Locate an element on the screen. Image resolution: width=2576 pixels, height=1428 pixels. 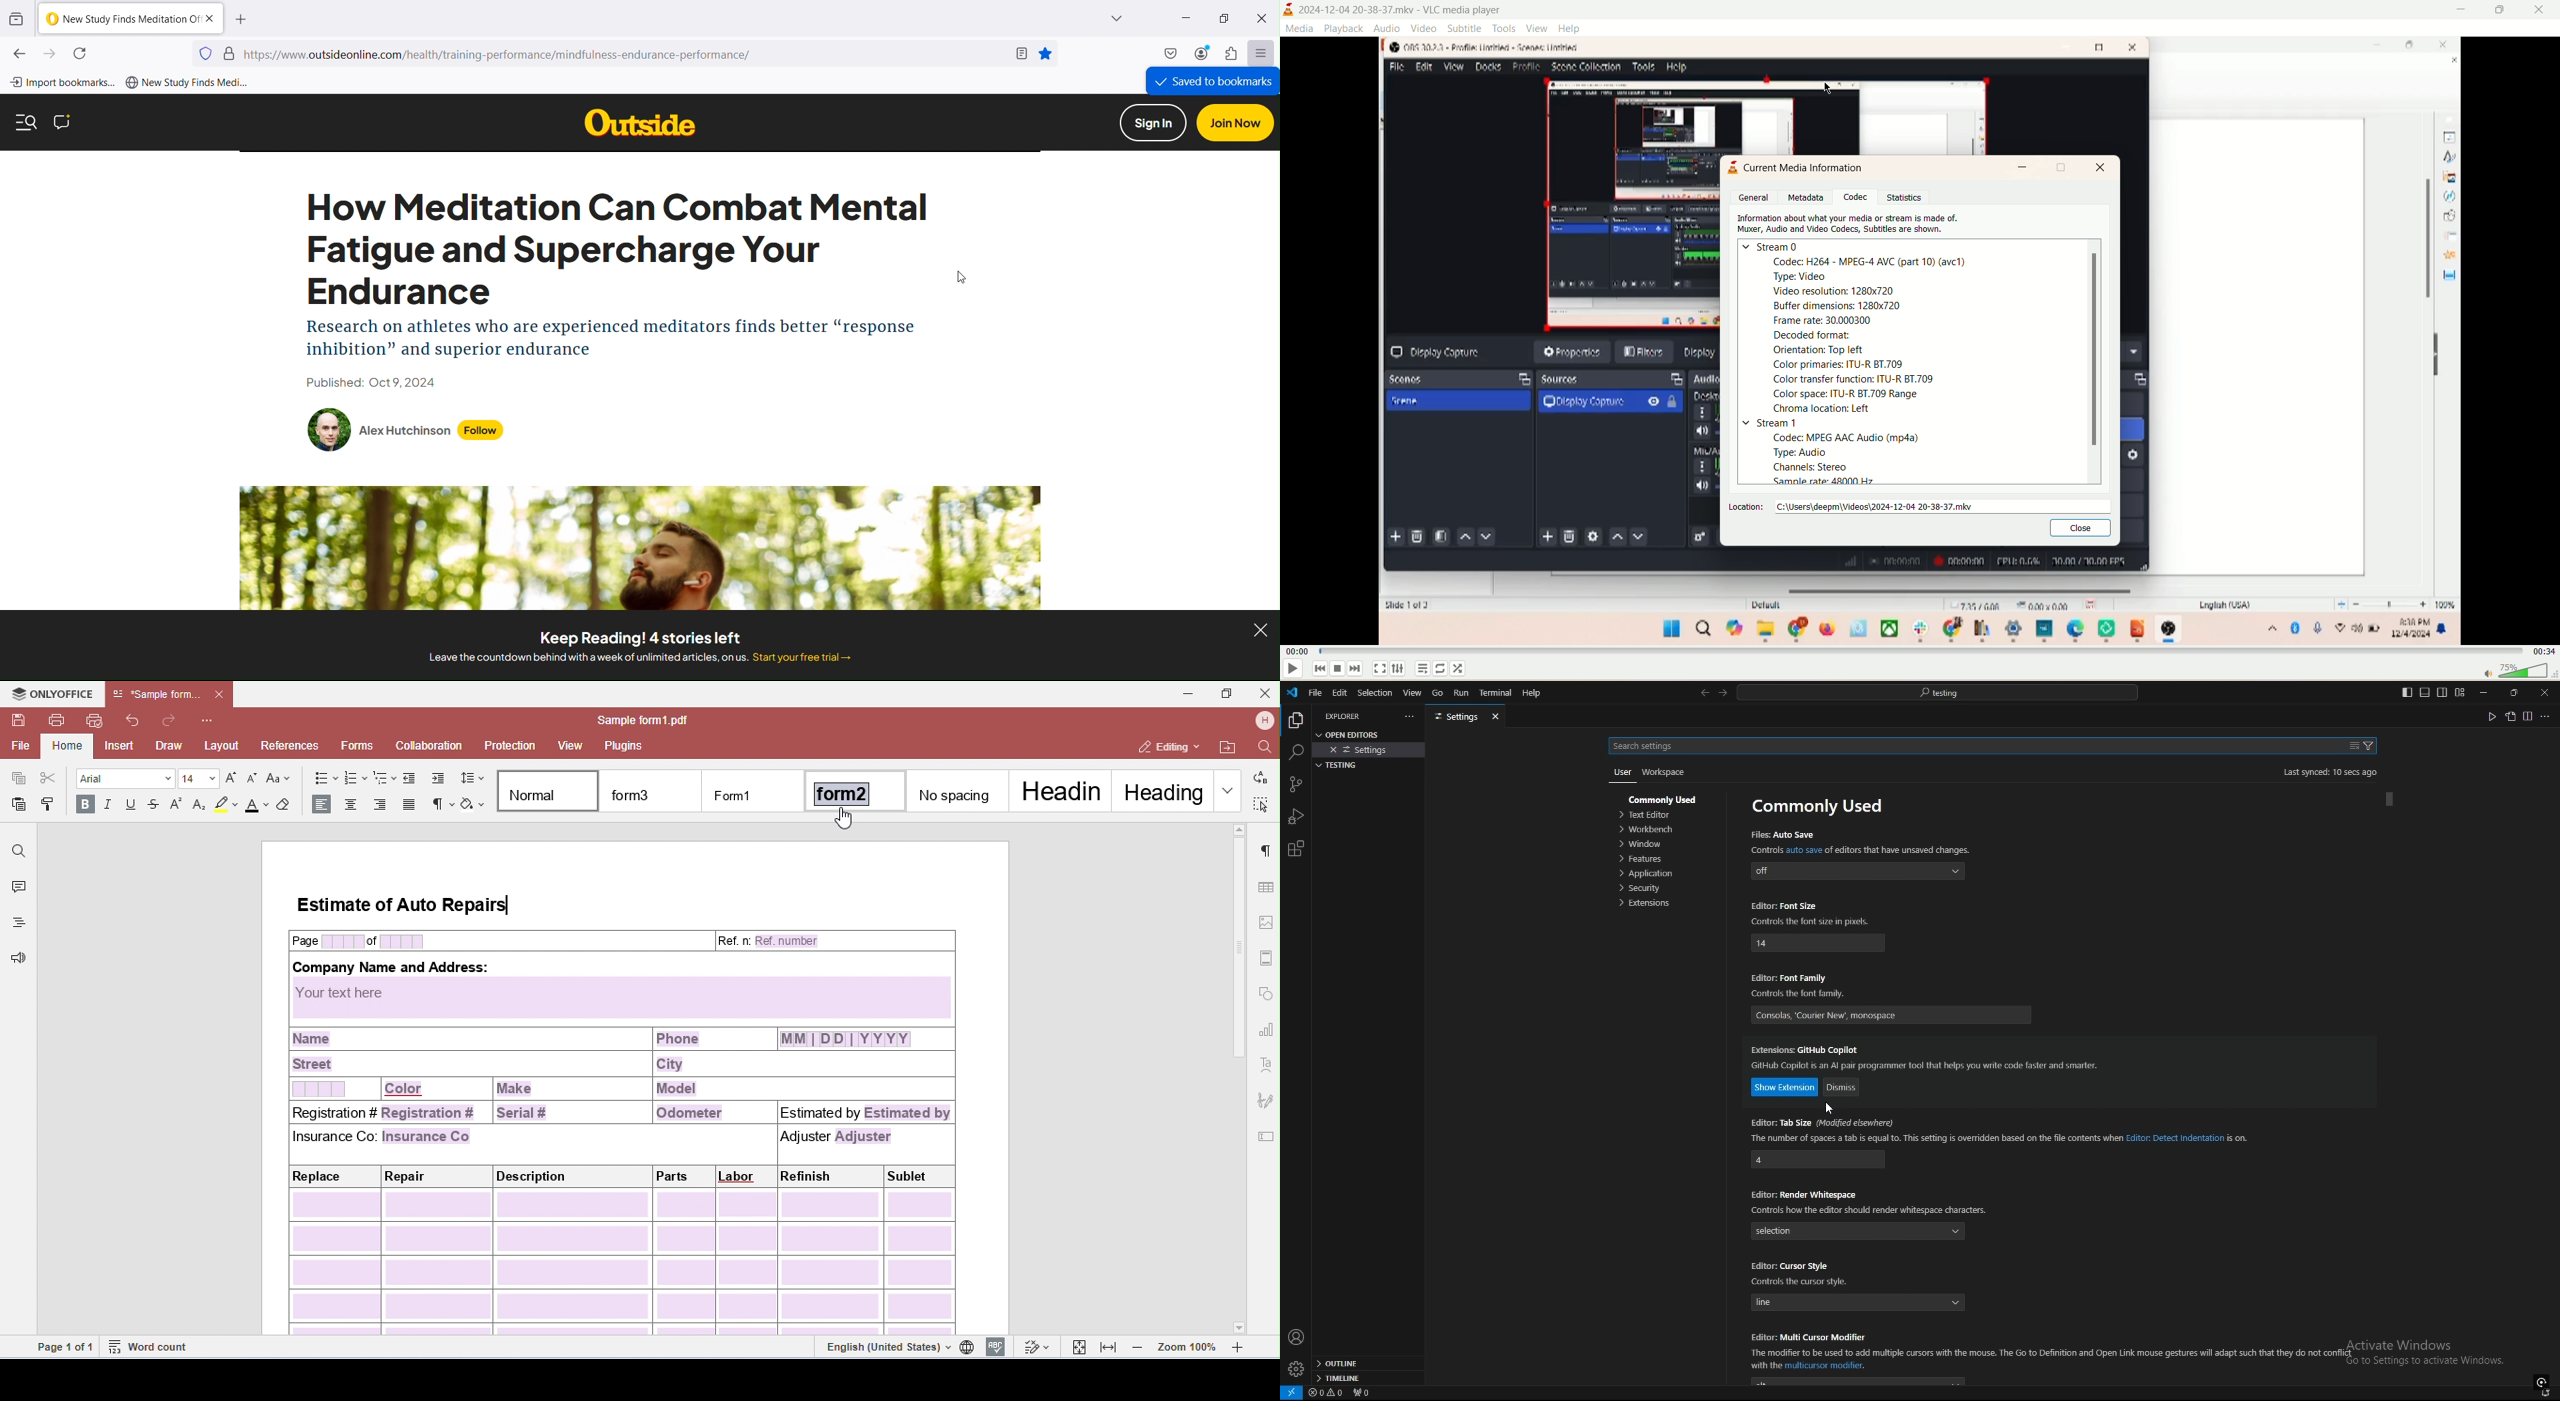
Save to Pocket is located at coordinates (1169, 53).